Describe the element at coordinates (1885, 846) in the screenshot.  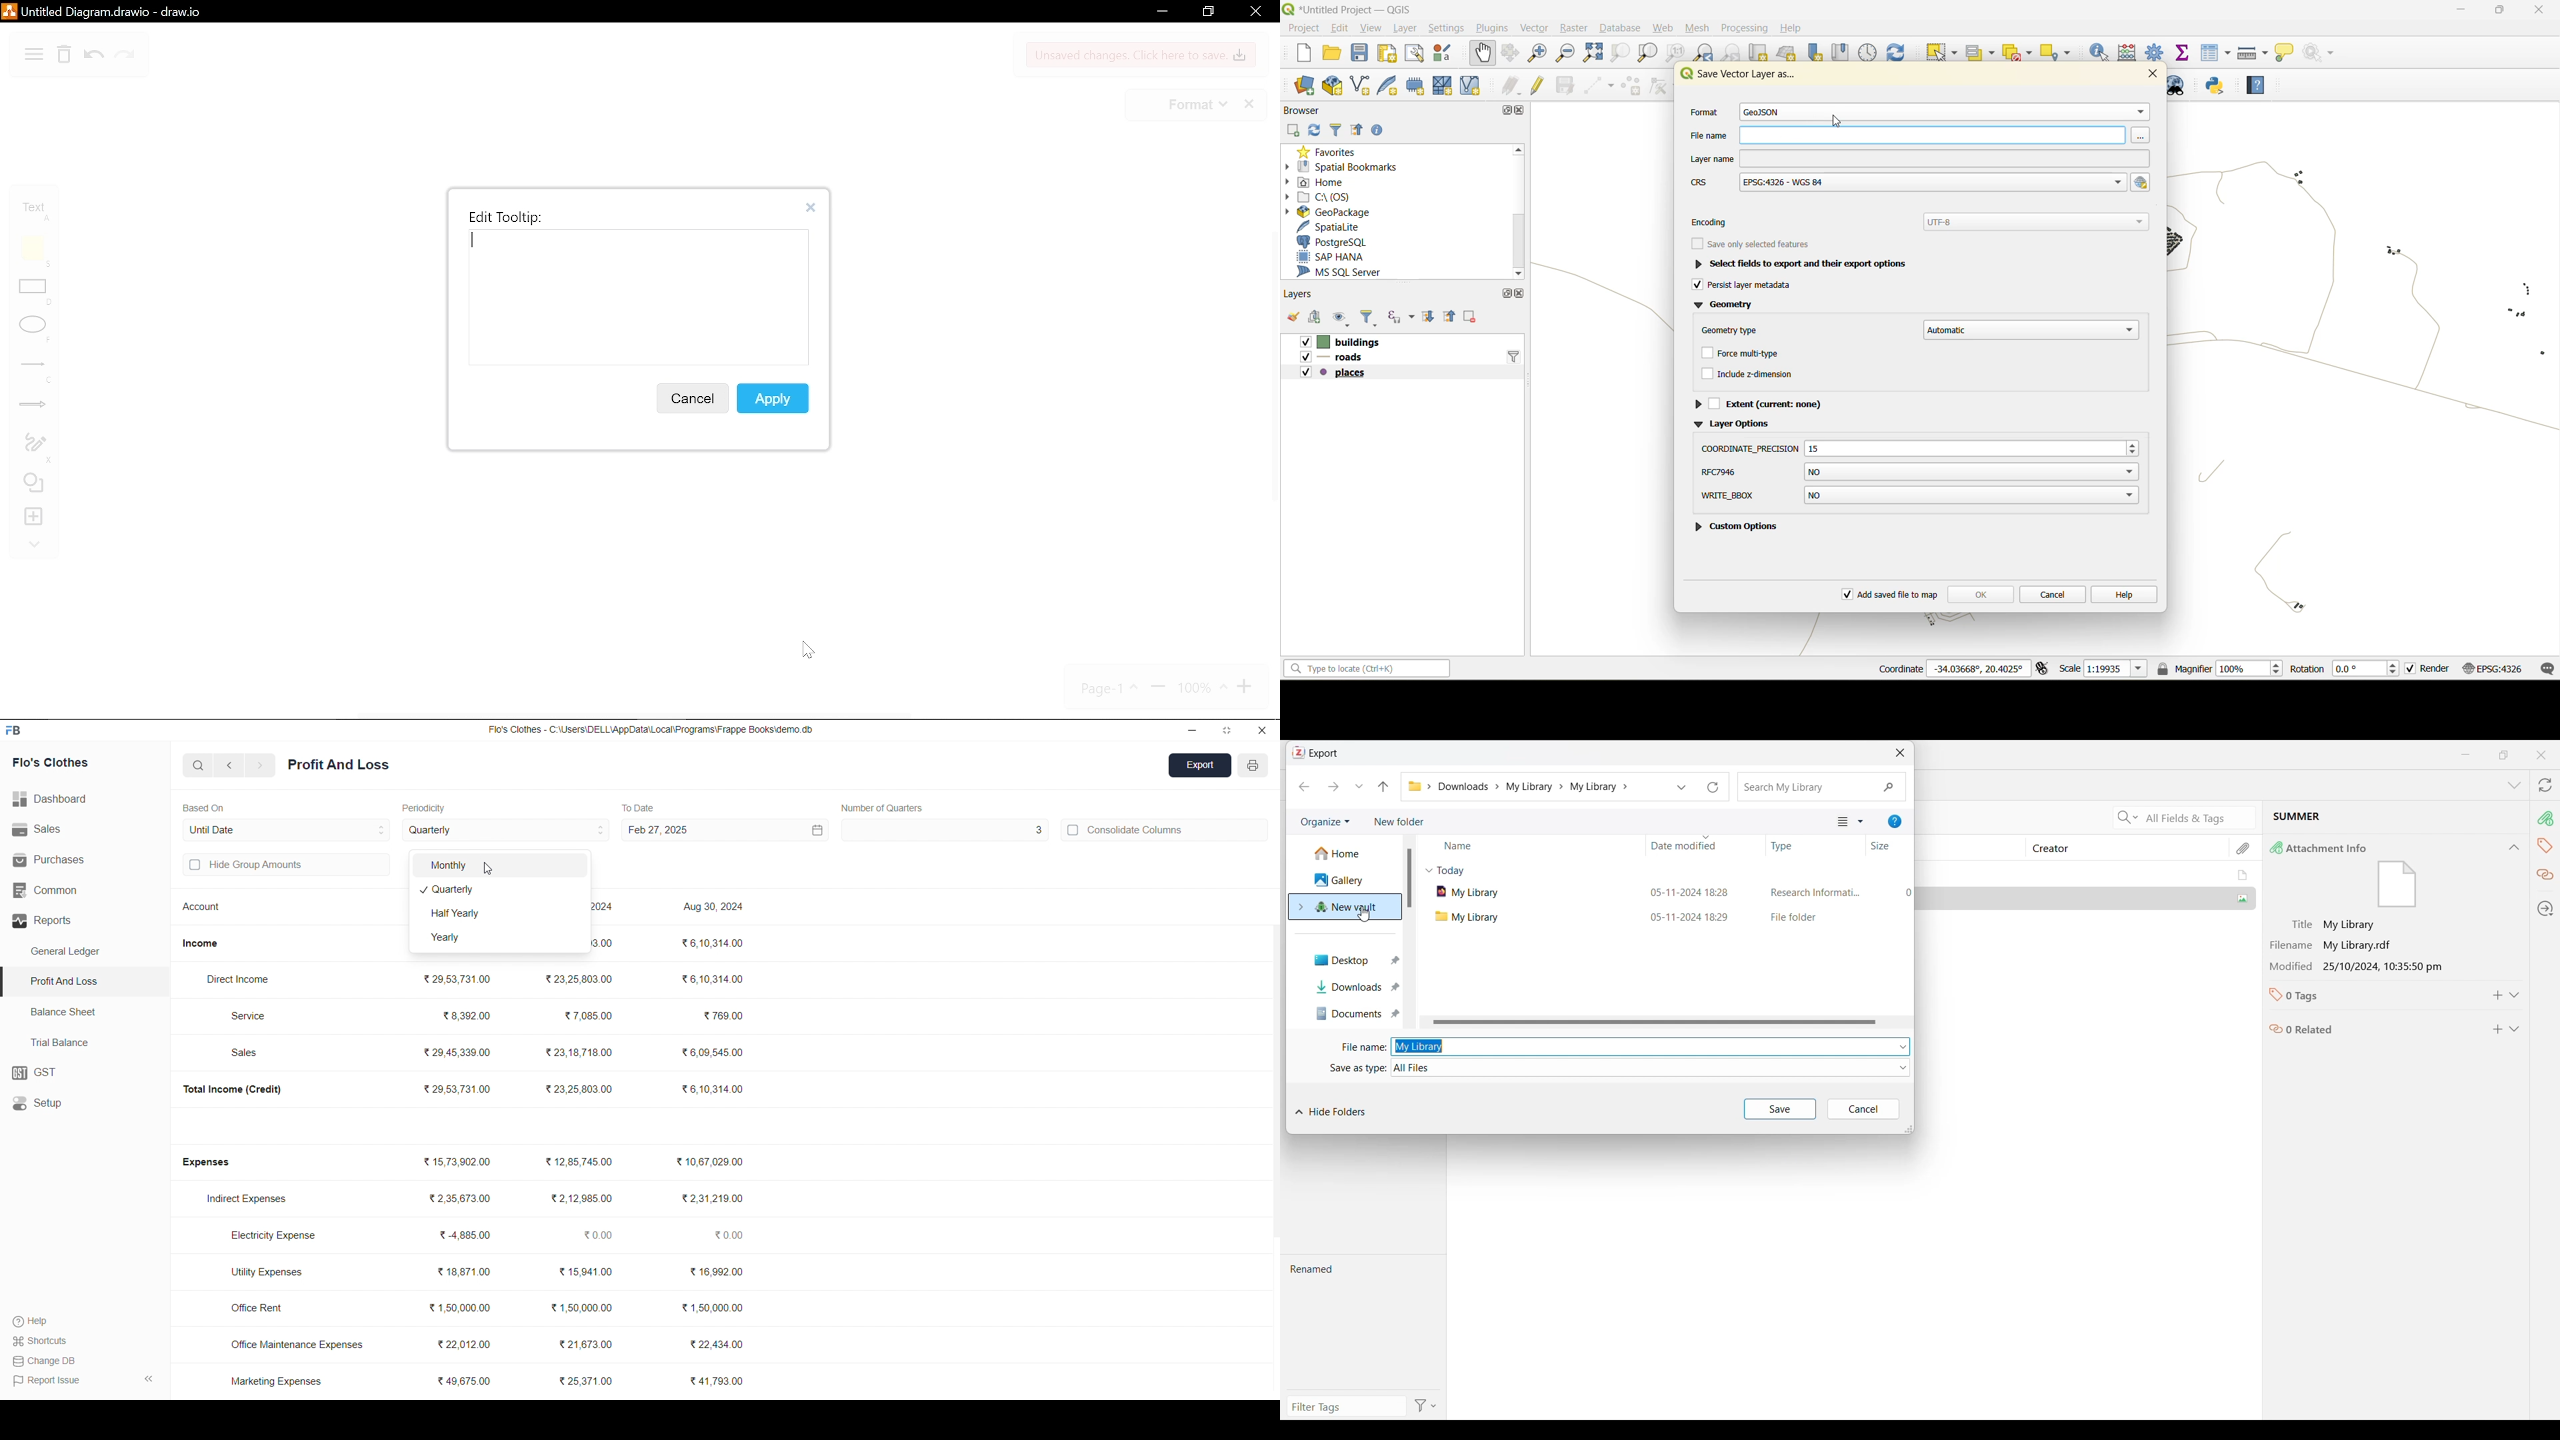
I see `Size ` at that location.